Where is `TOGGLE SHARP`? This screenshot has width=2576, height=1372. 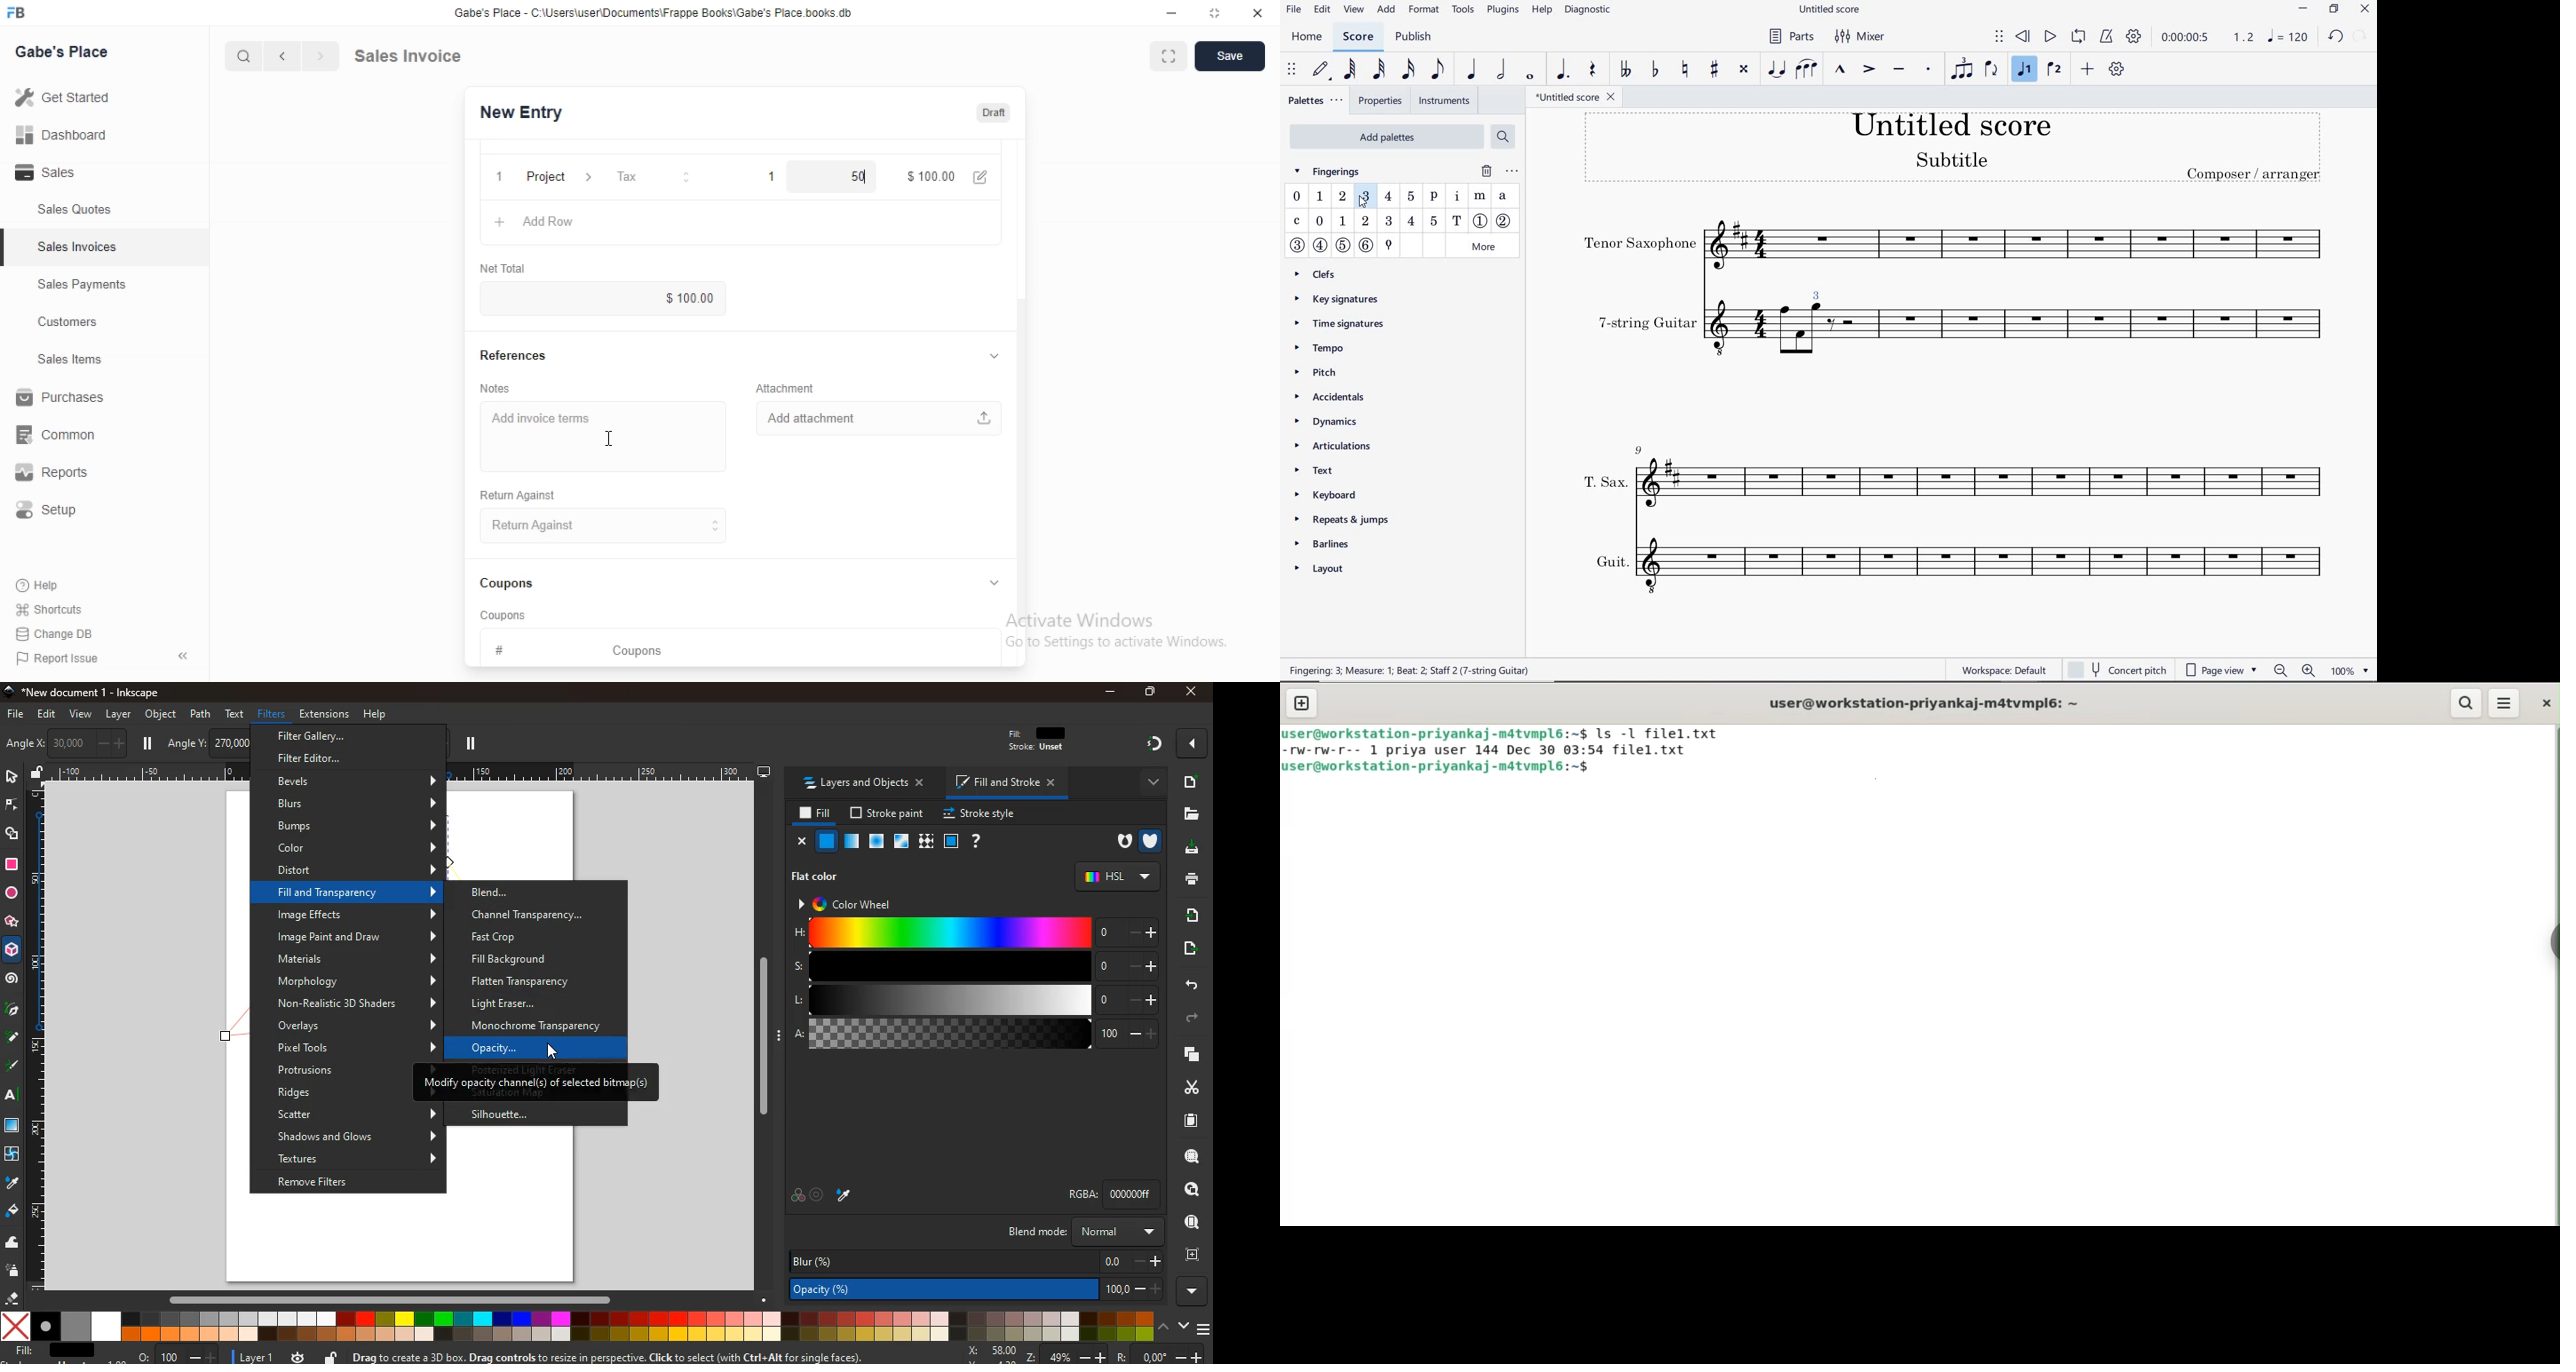
TOGGLE SHARP is located at coordinates (1714, 69).